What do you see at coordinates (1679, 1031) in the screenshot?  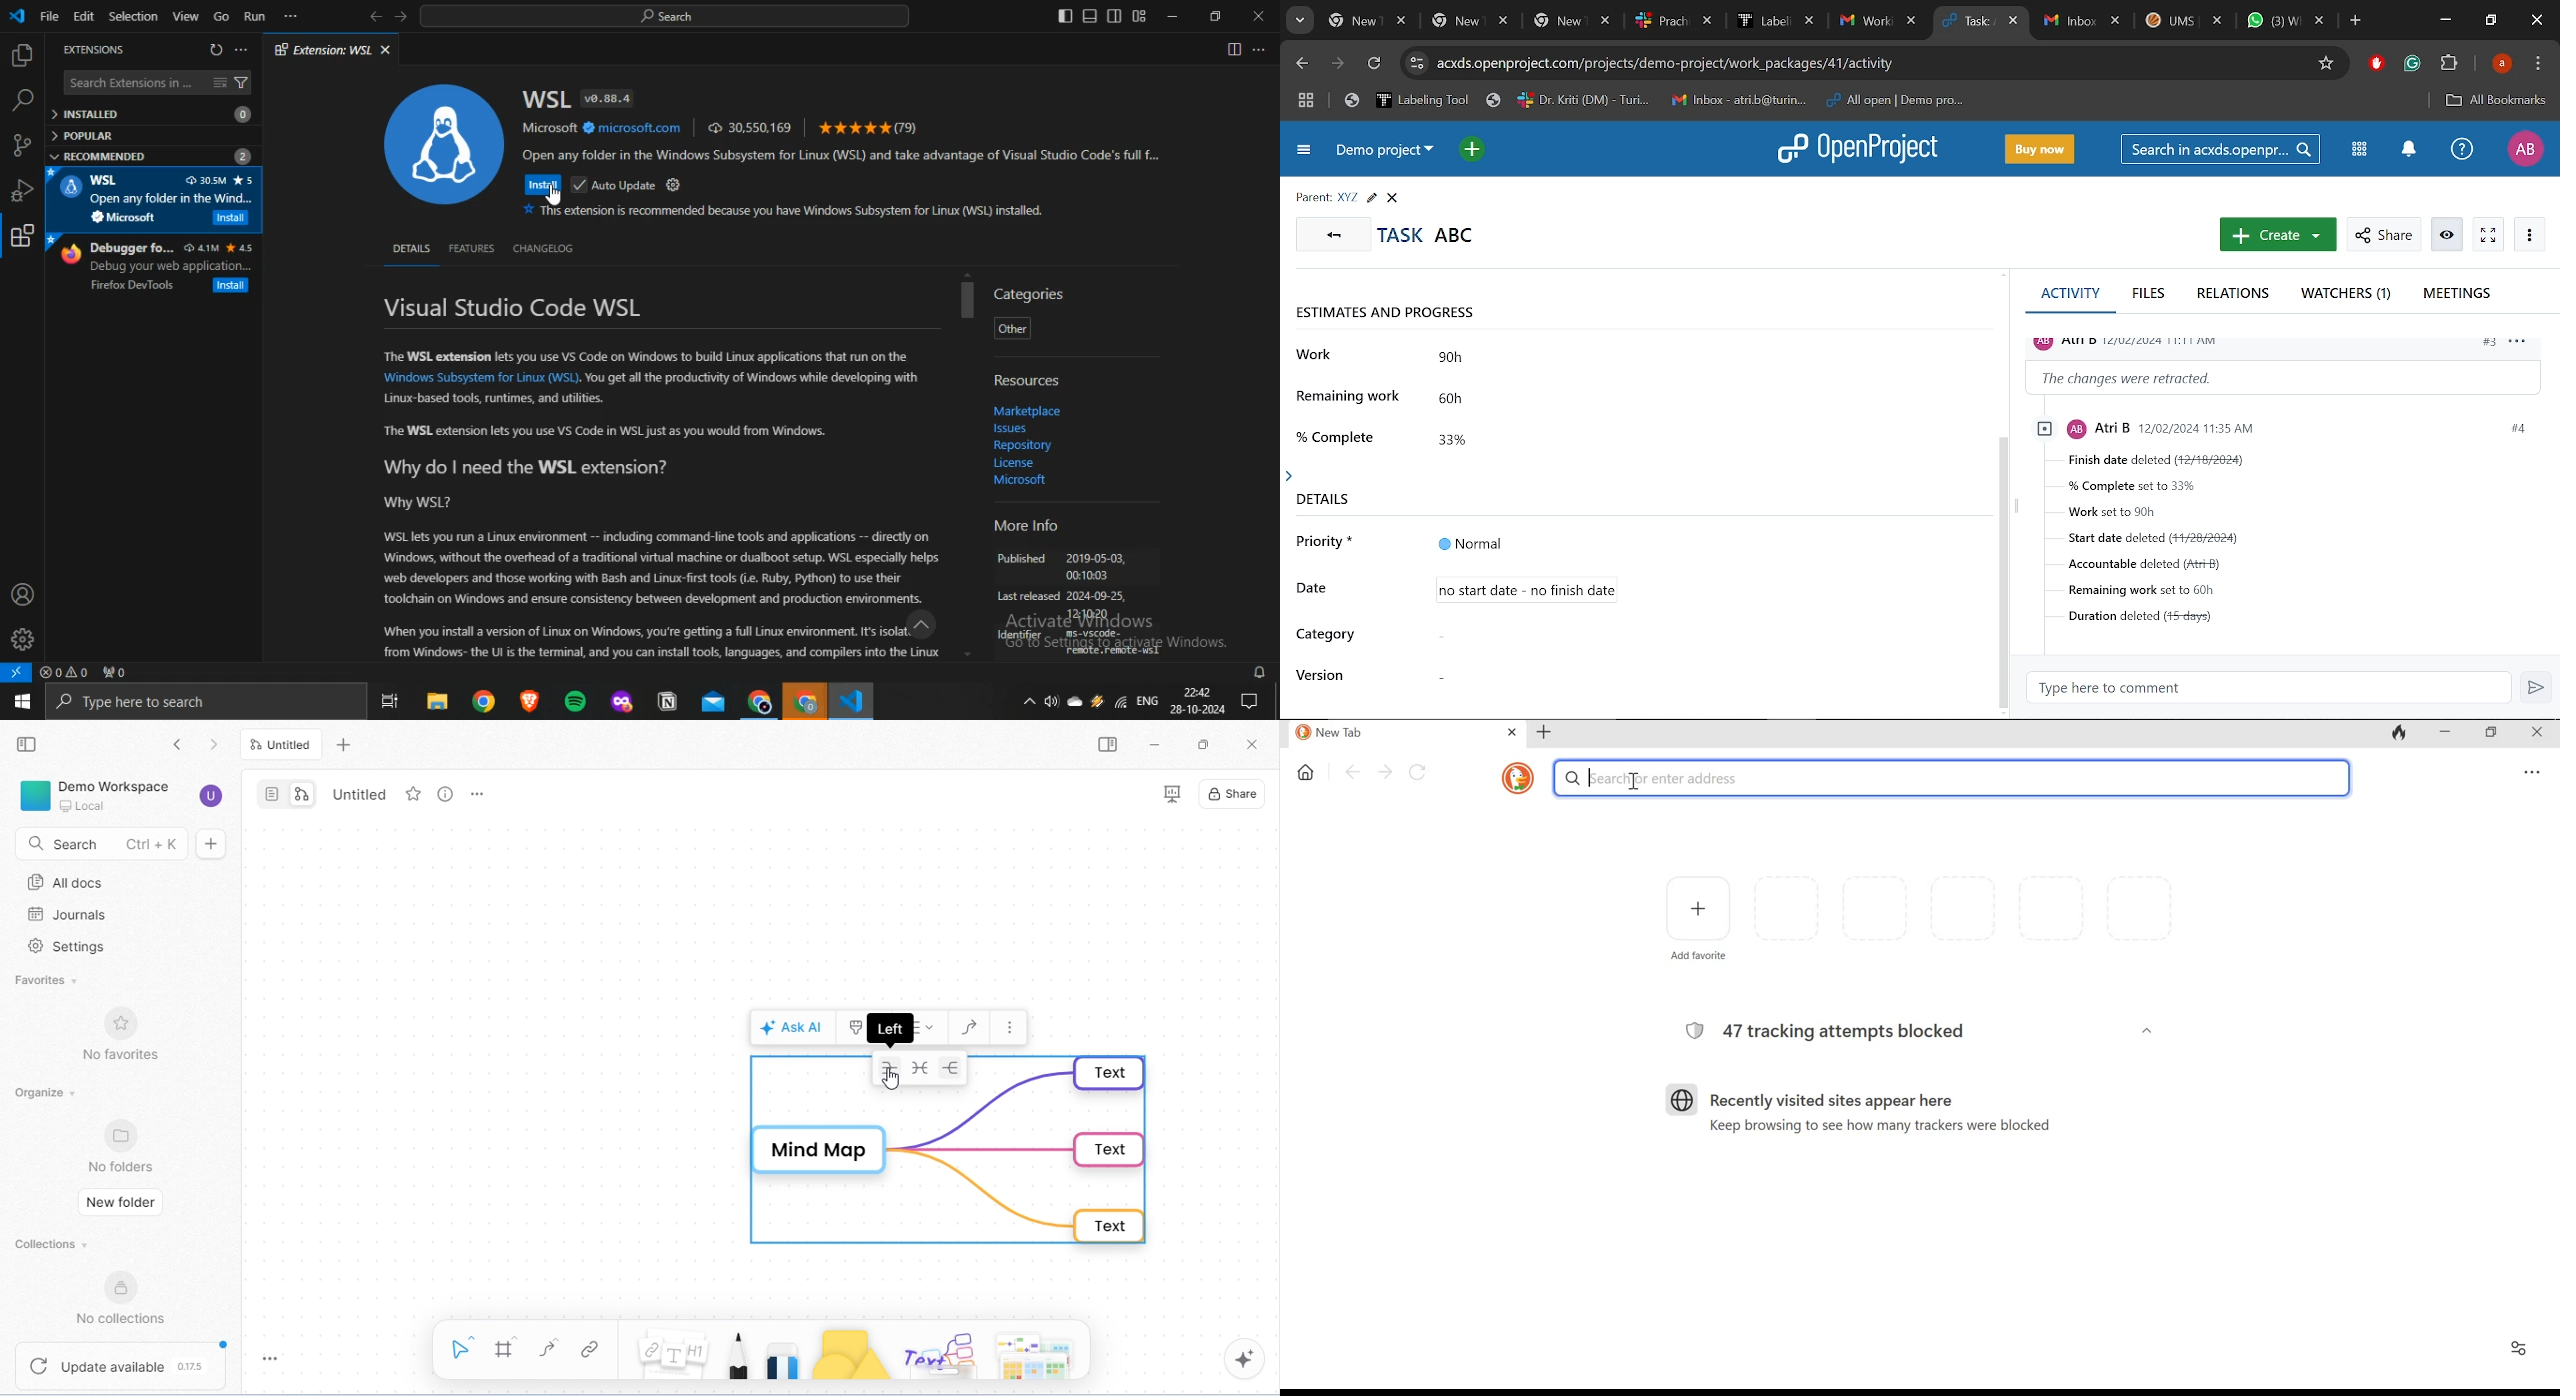 I see `shield icon` at bounding box center [1679, 1031].